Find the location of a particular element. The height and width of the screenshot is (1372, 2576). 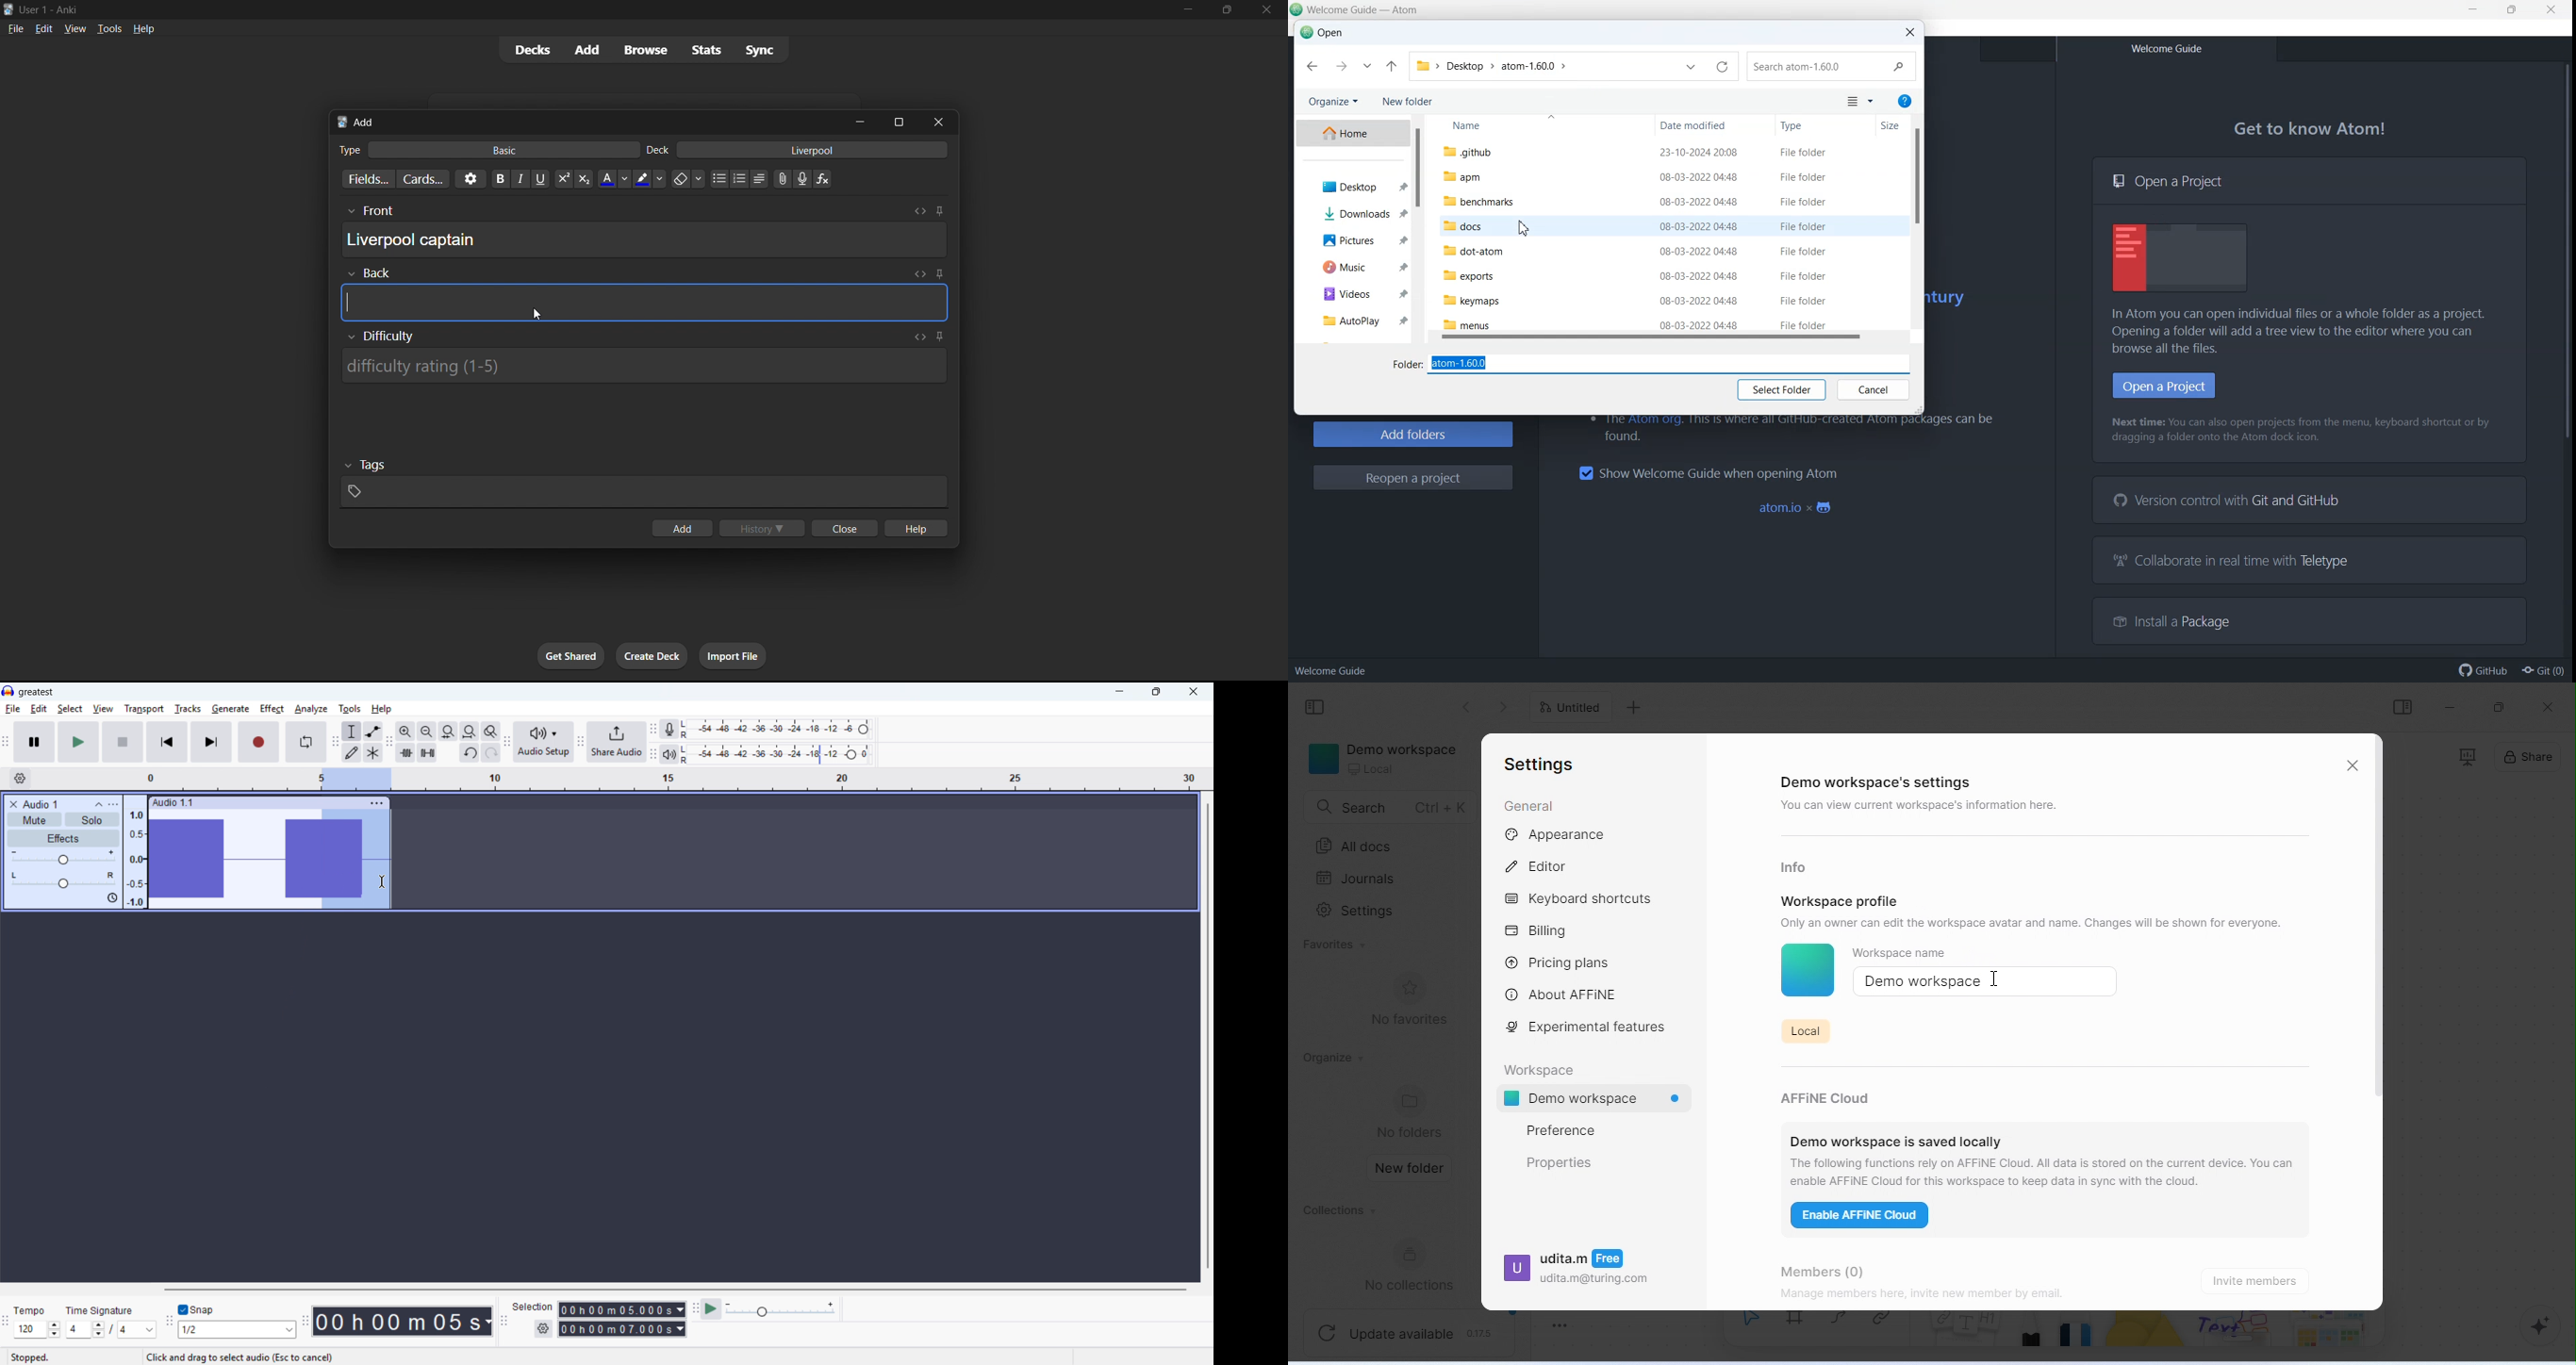

no folders is located at coordinates (1412, 1111).